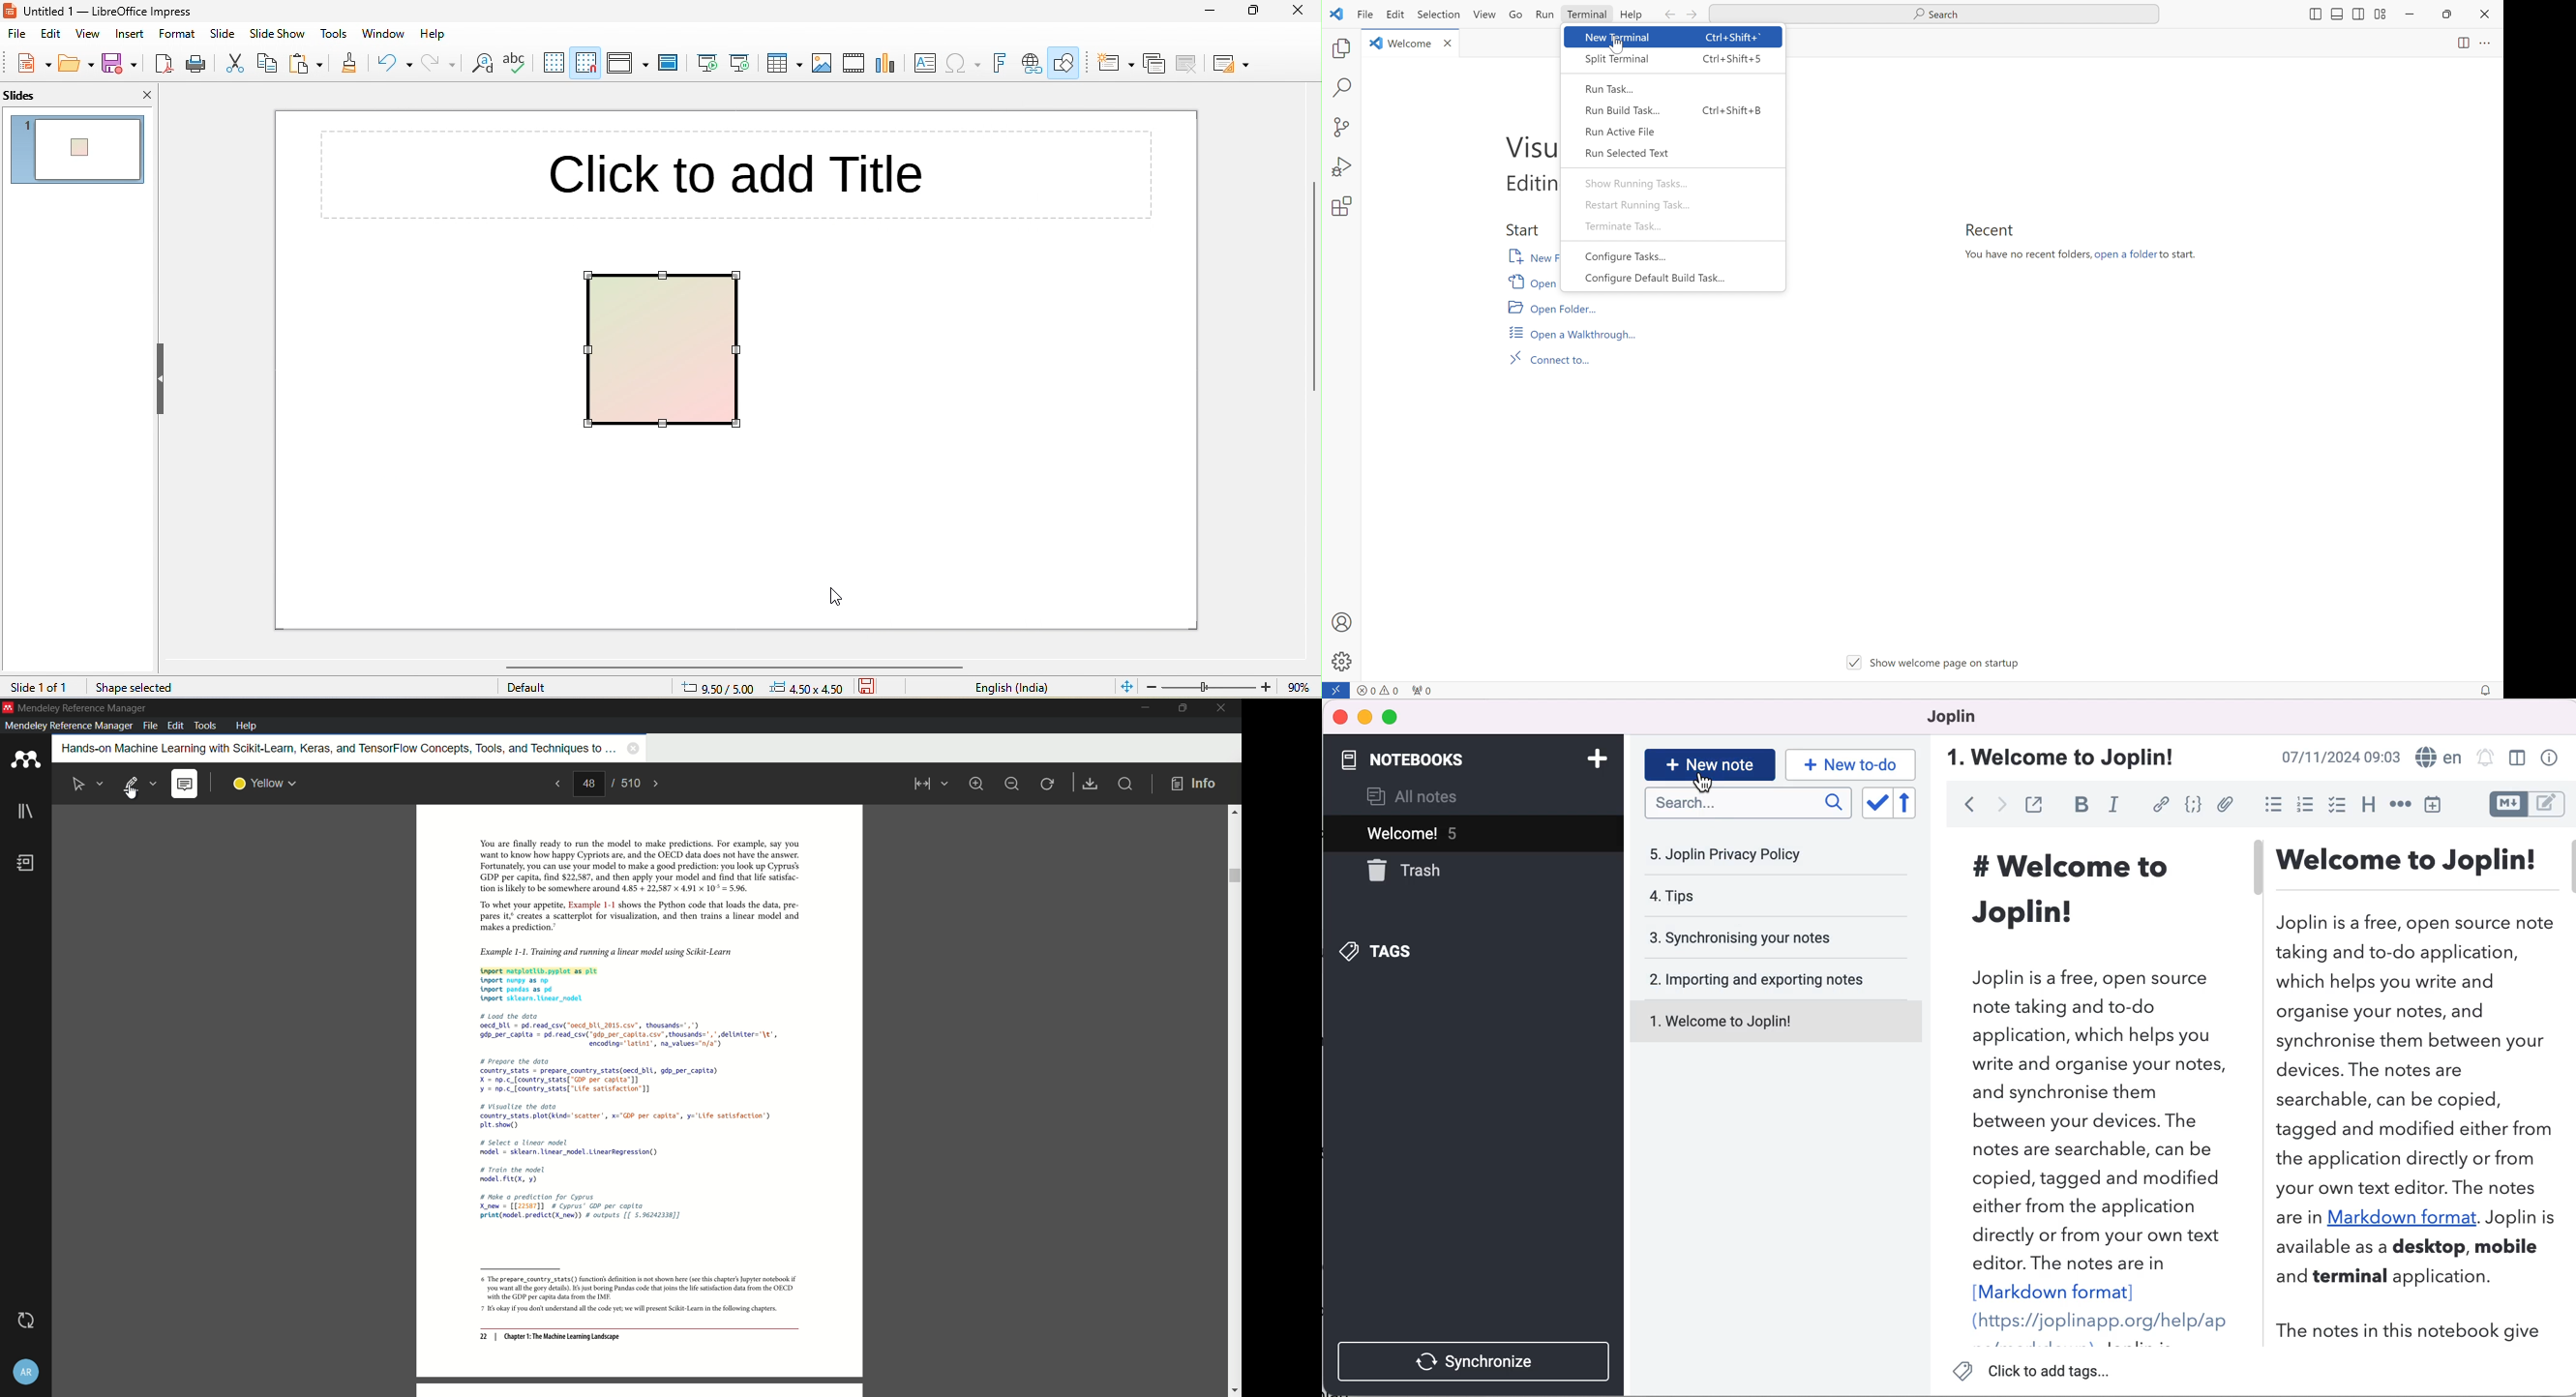  I want to click on click to add tags, so click(2033, 1374).